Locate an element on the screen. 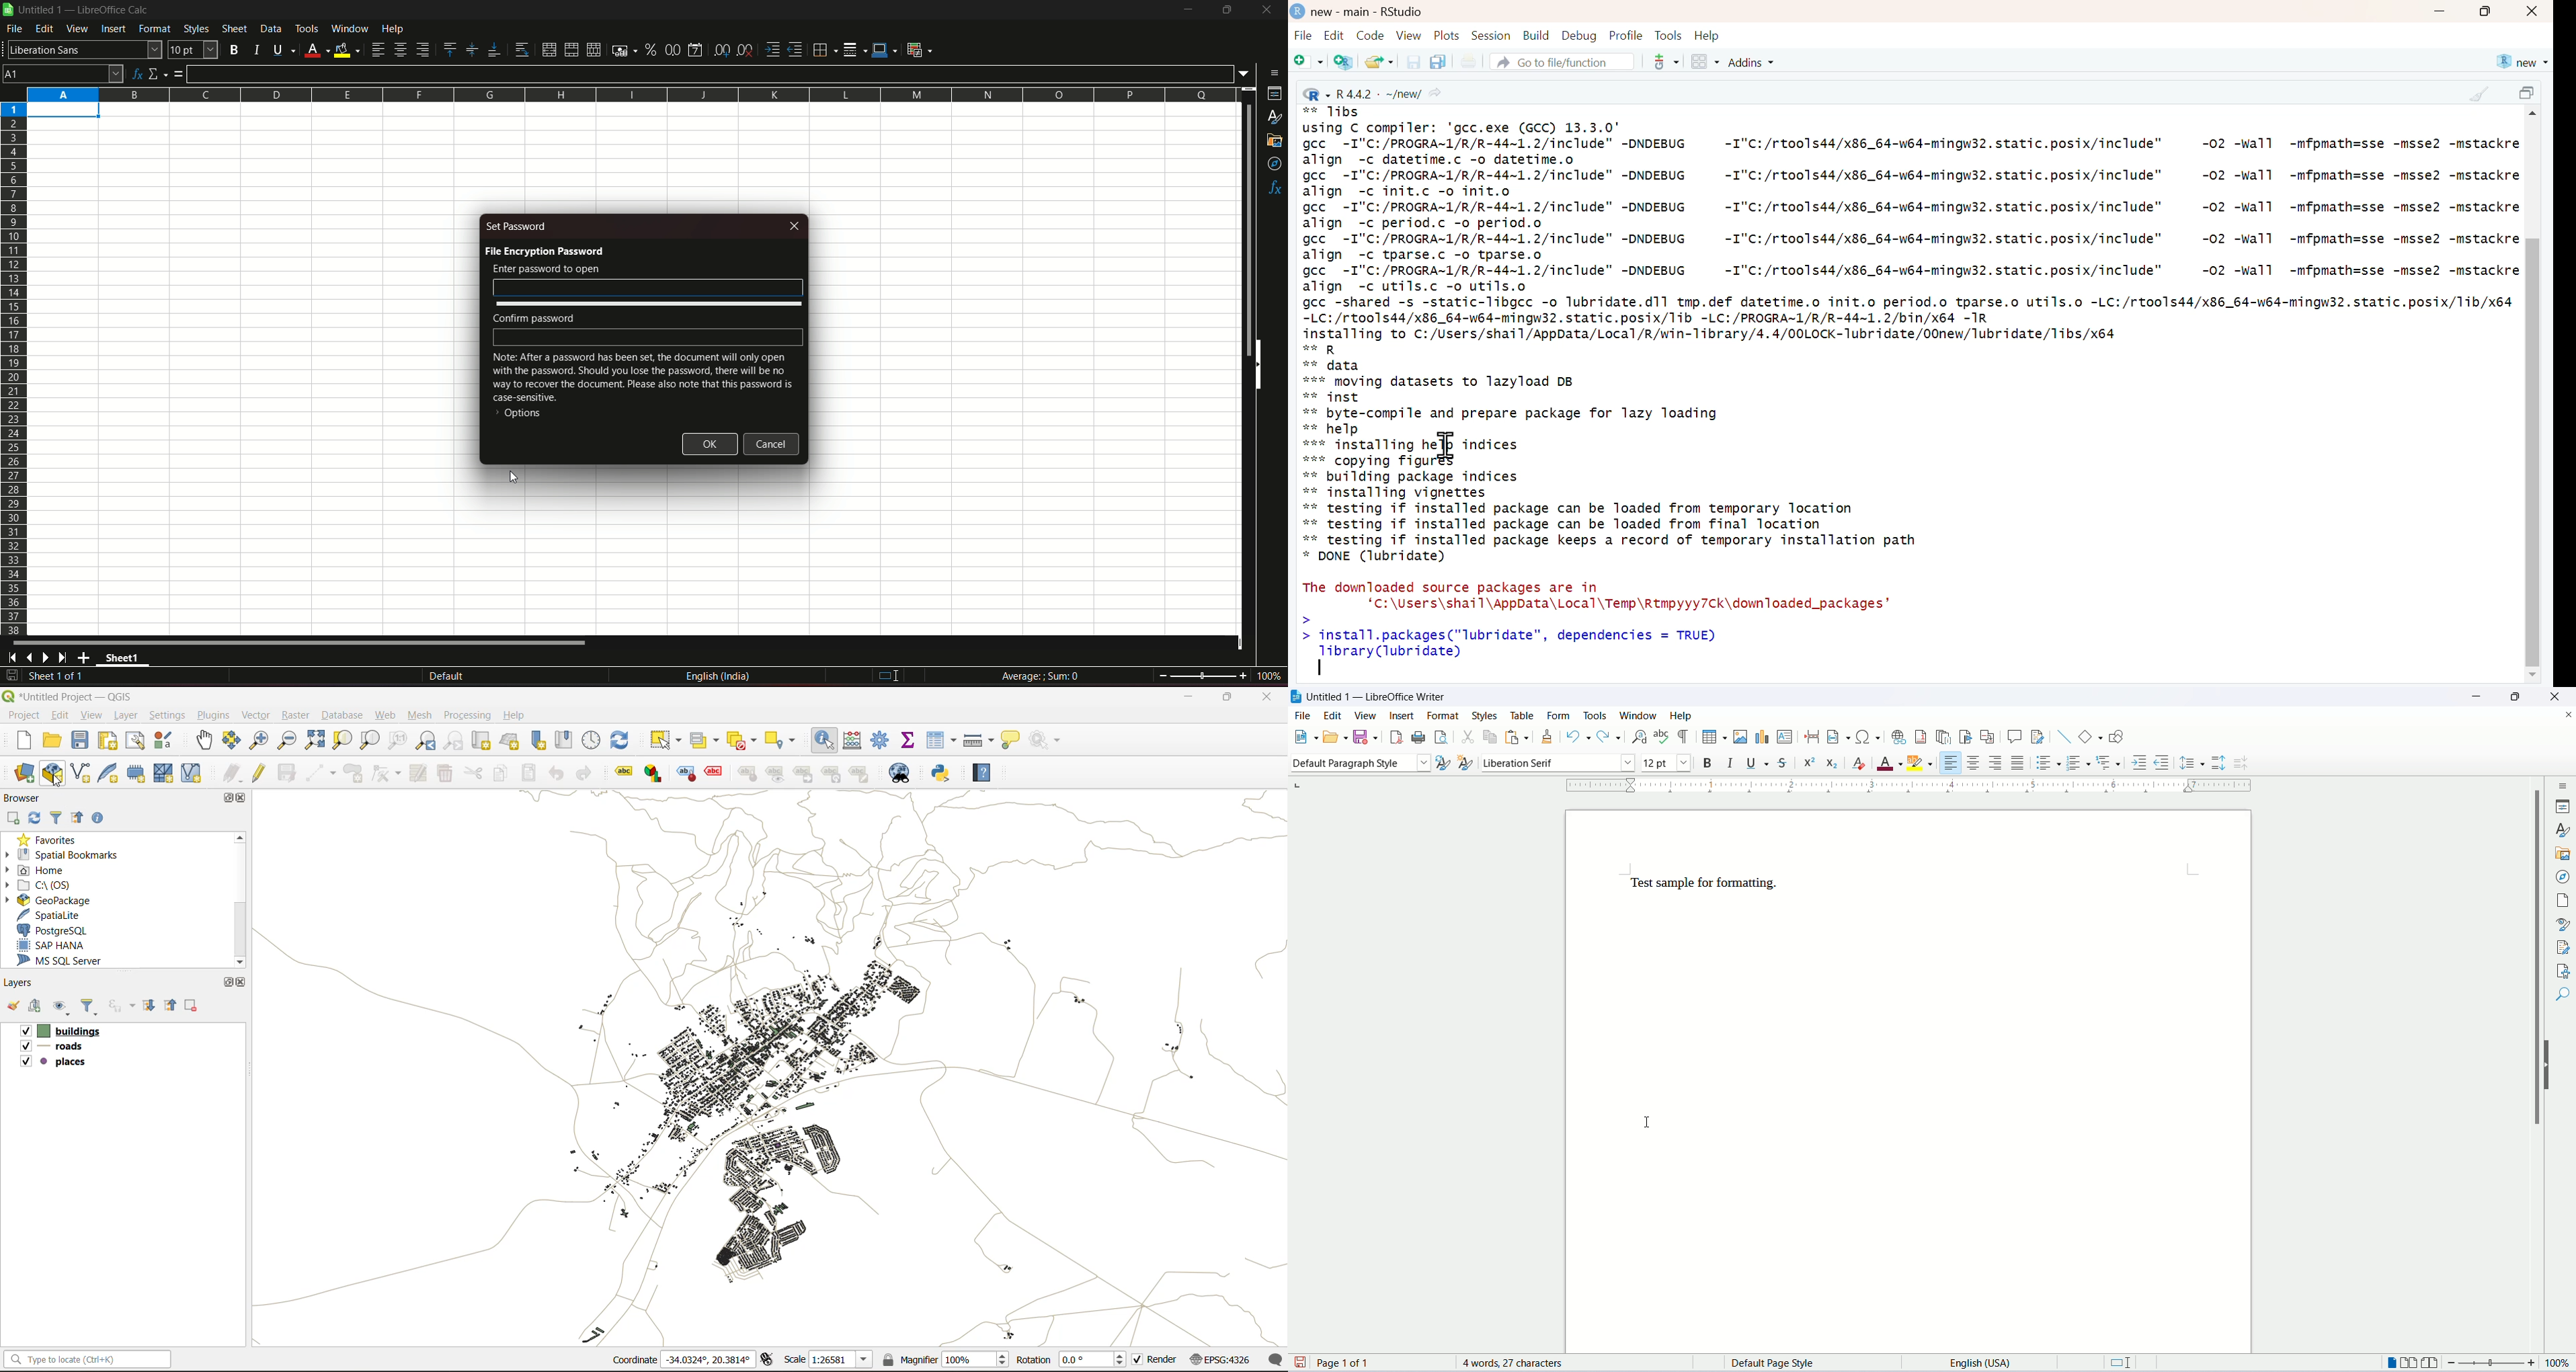 This screenshot has width=2576, height=1372. maximize is located at coordinates (2530, 94).